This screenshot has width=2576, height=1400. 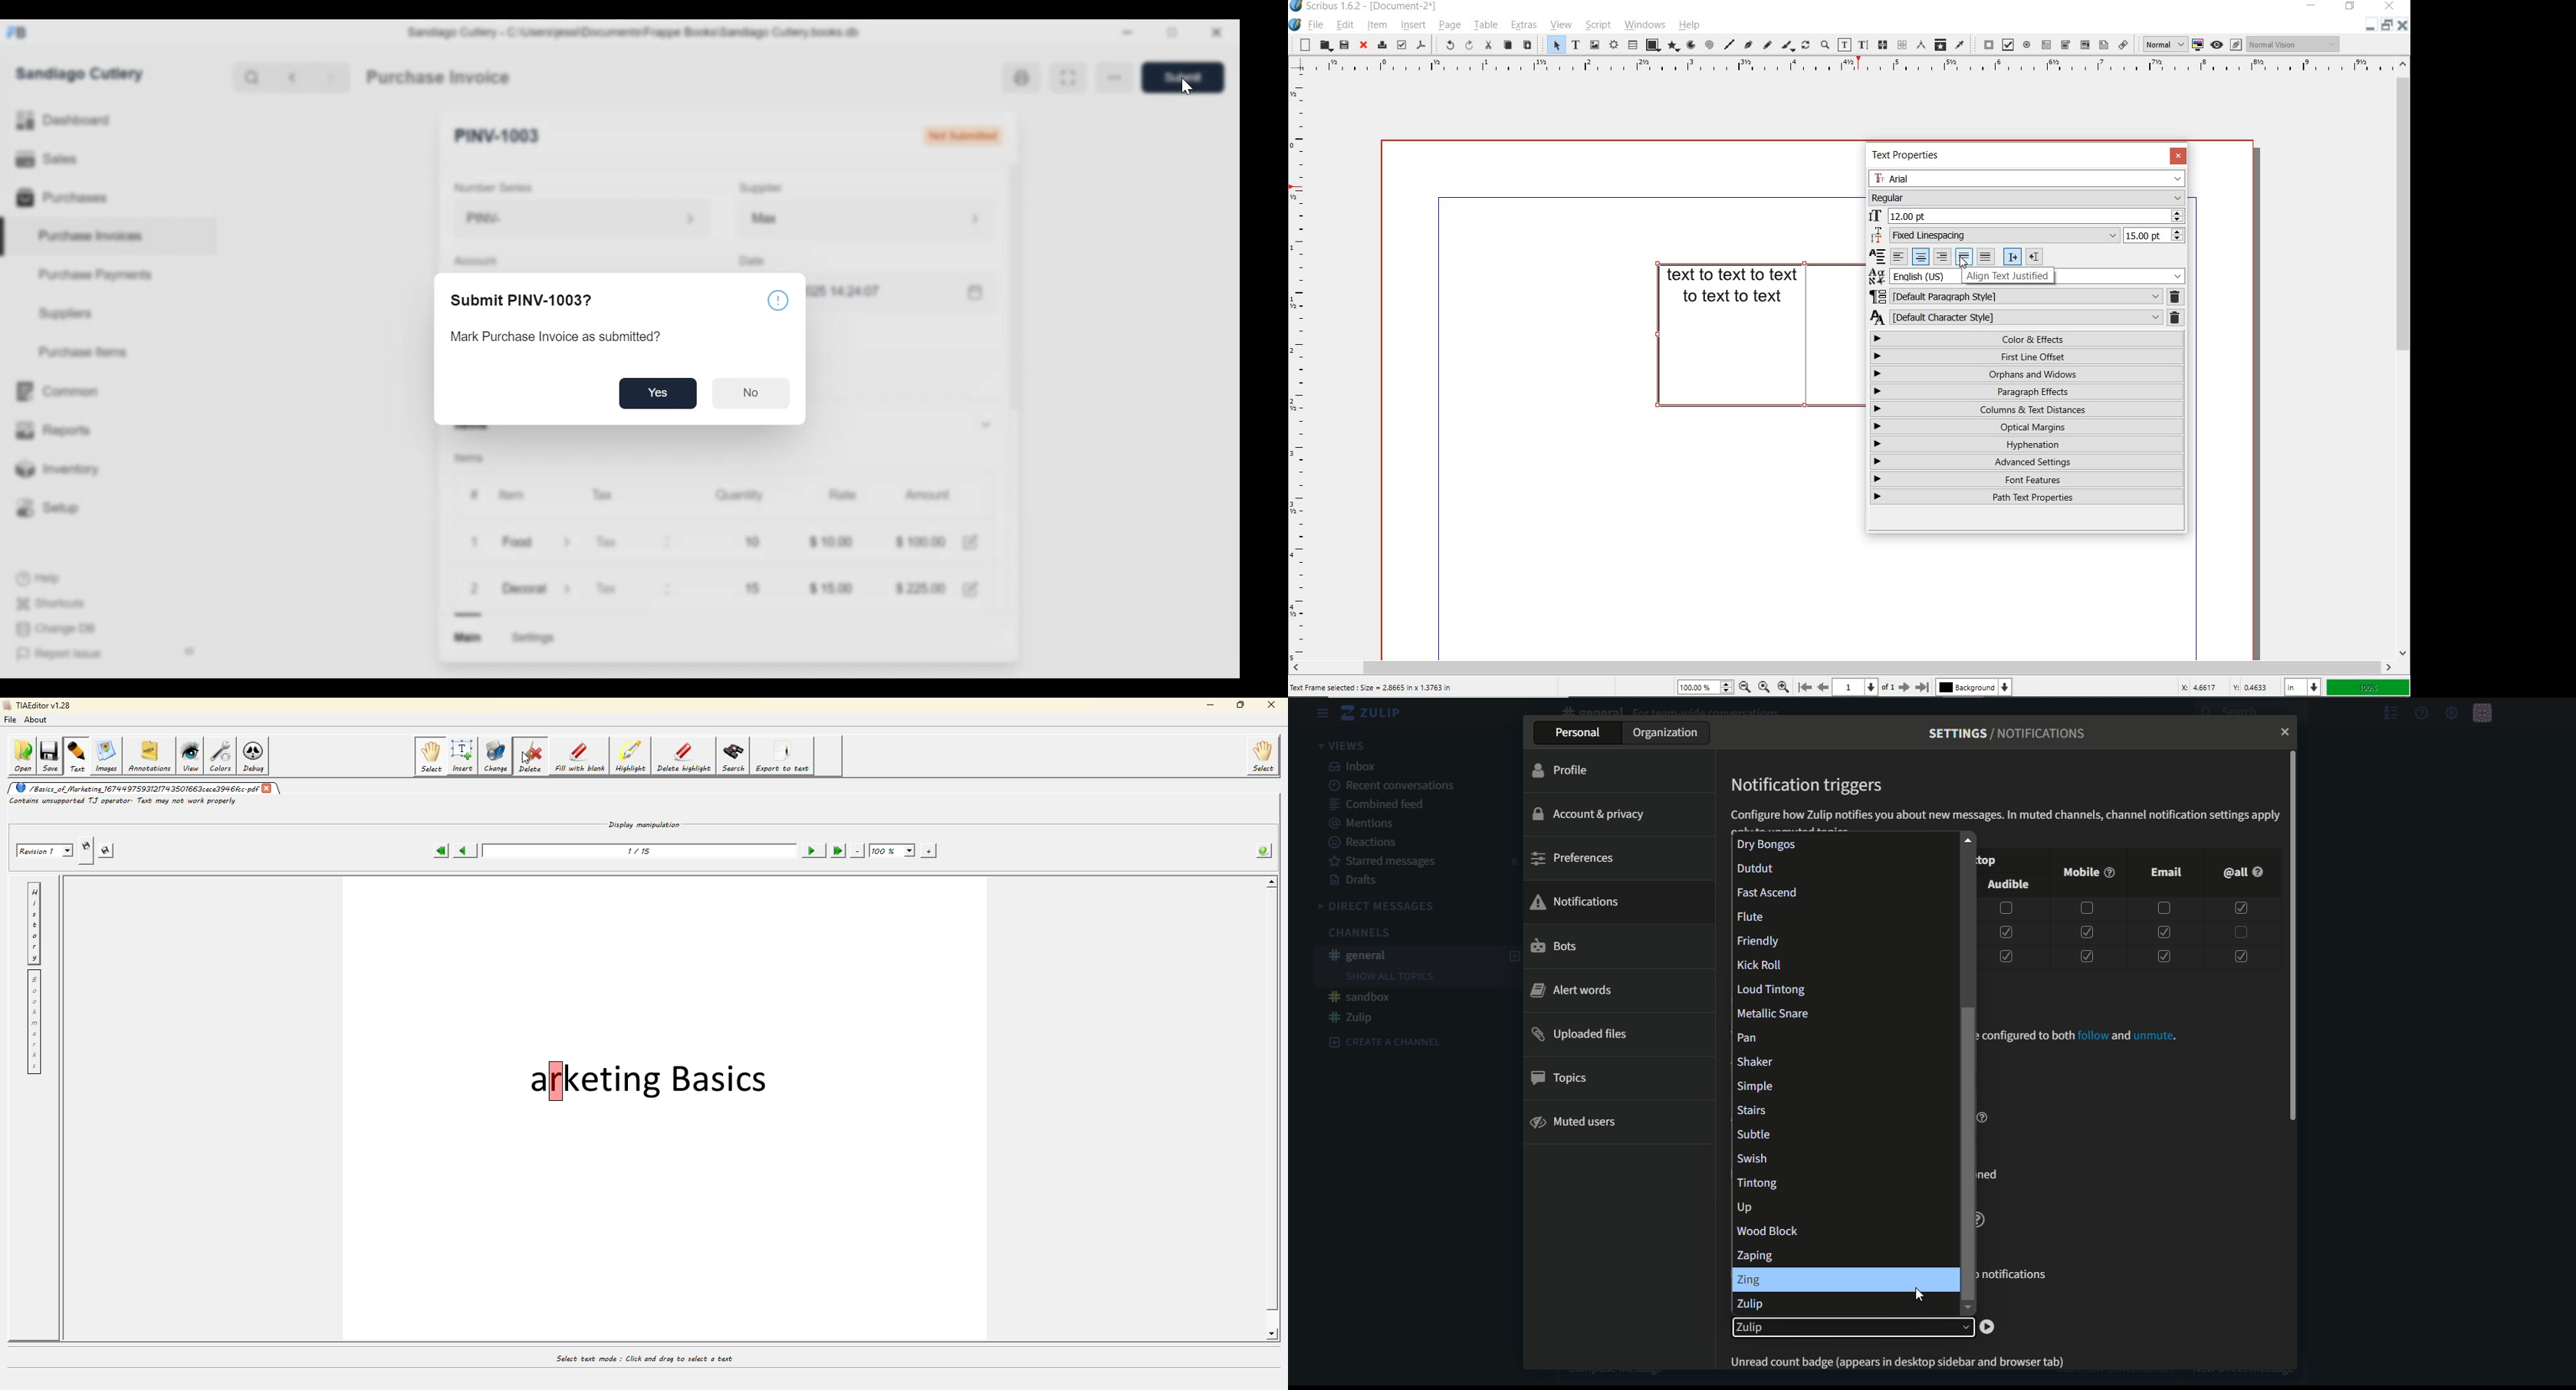 I want to click on Direct messages, so click(x=1379, y=906).